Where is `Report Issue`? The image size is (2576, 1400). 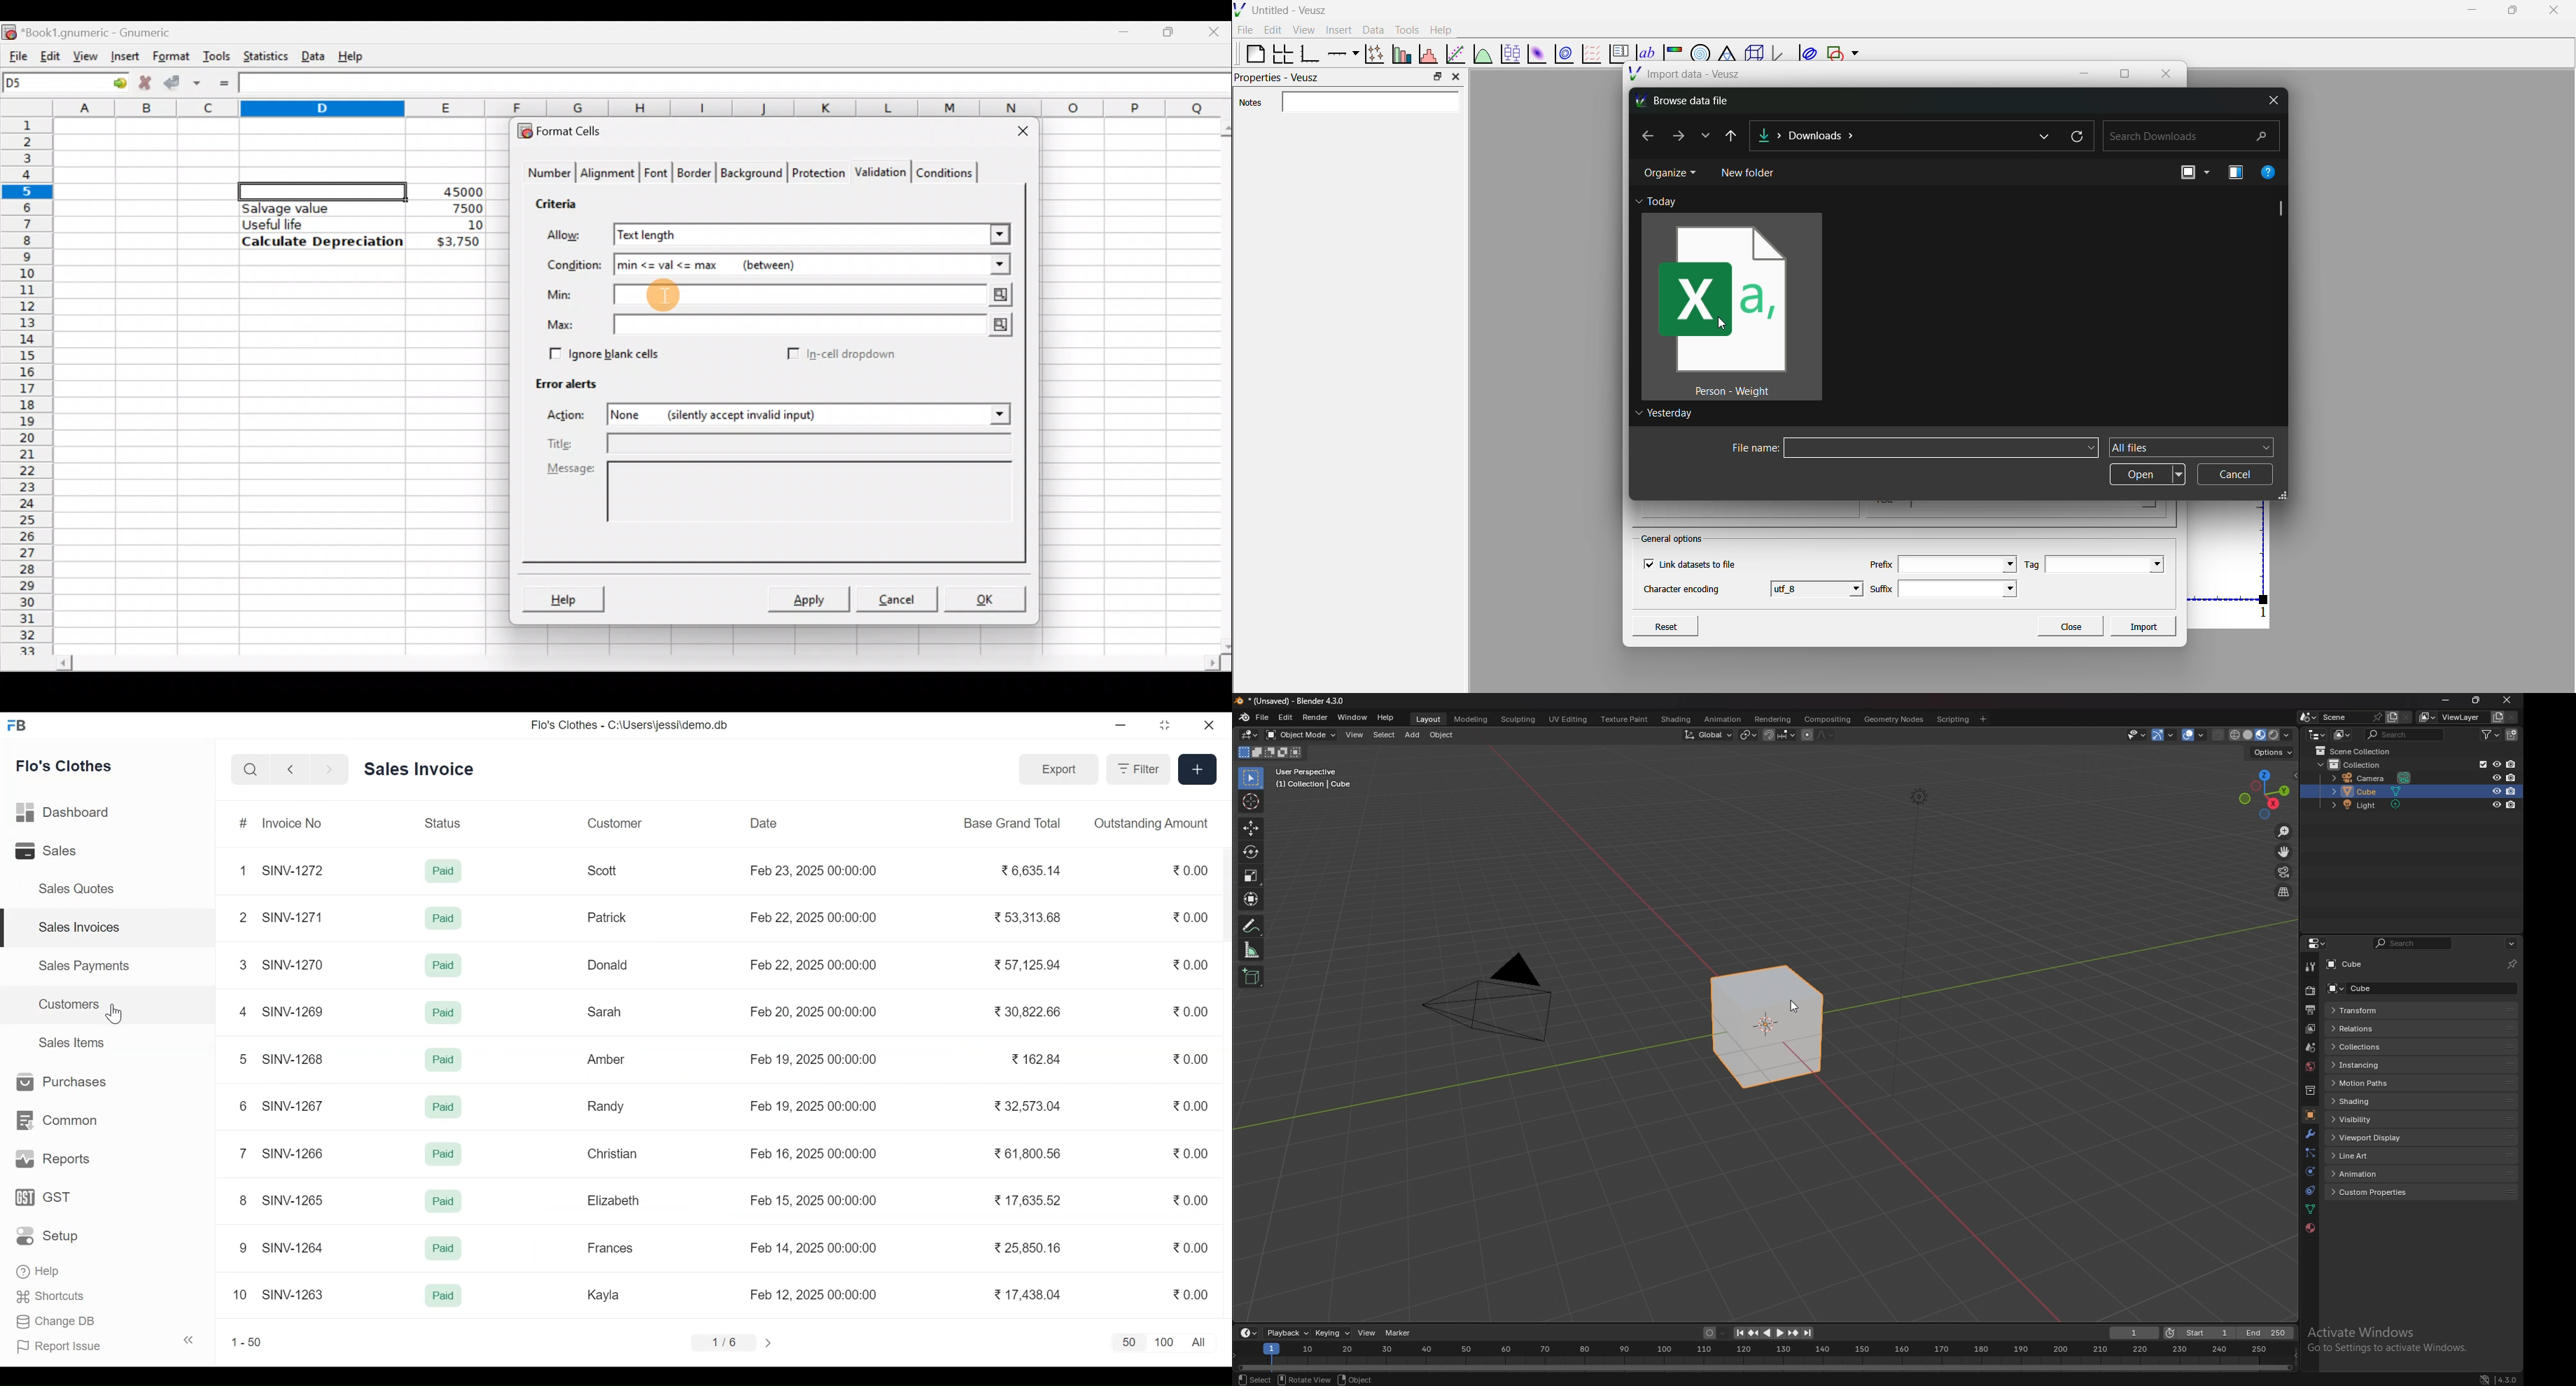
Report Issue is located at coordinates (99, 1344).